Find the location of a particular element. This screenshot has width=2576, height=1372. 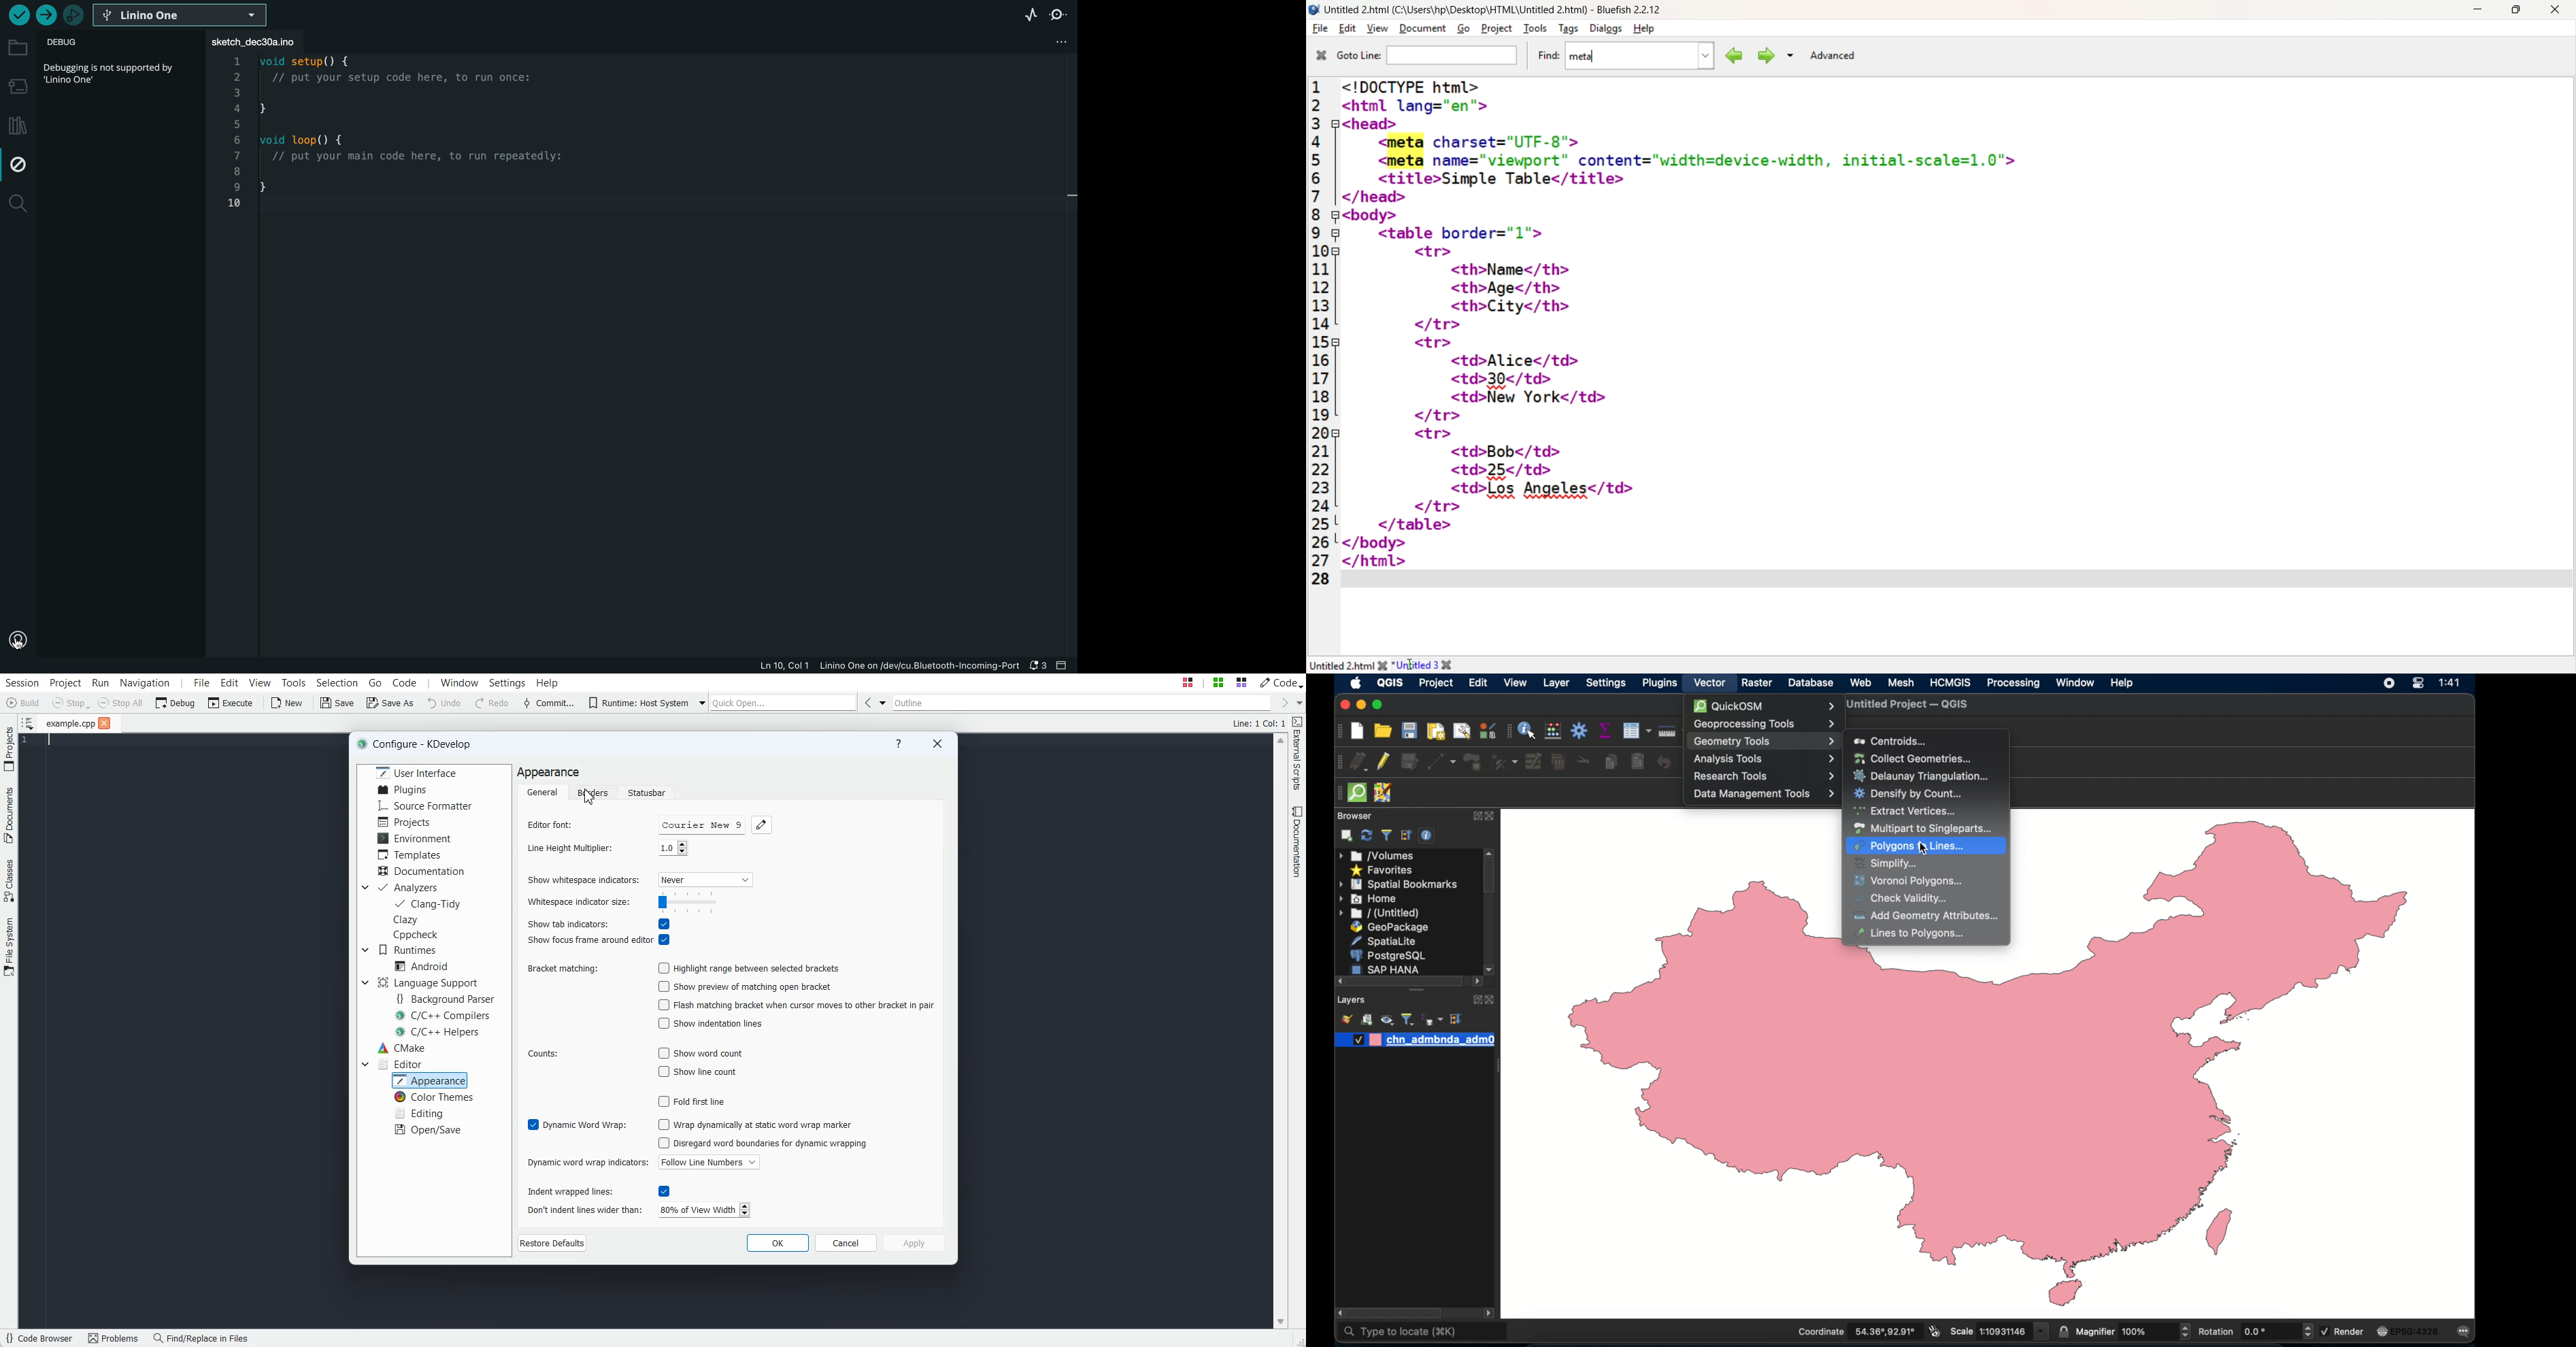

File is located at coordinates (1319, 28).